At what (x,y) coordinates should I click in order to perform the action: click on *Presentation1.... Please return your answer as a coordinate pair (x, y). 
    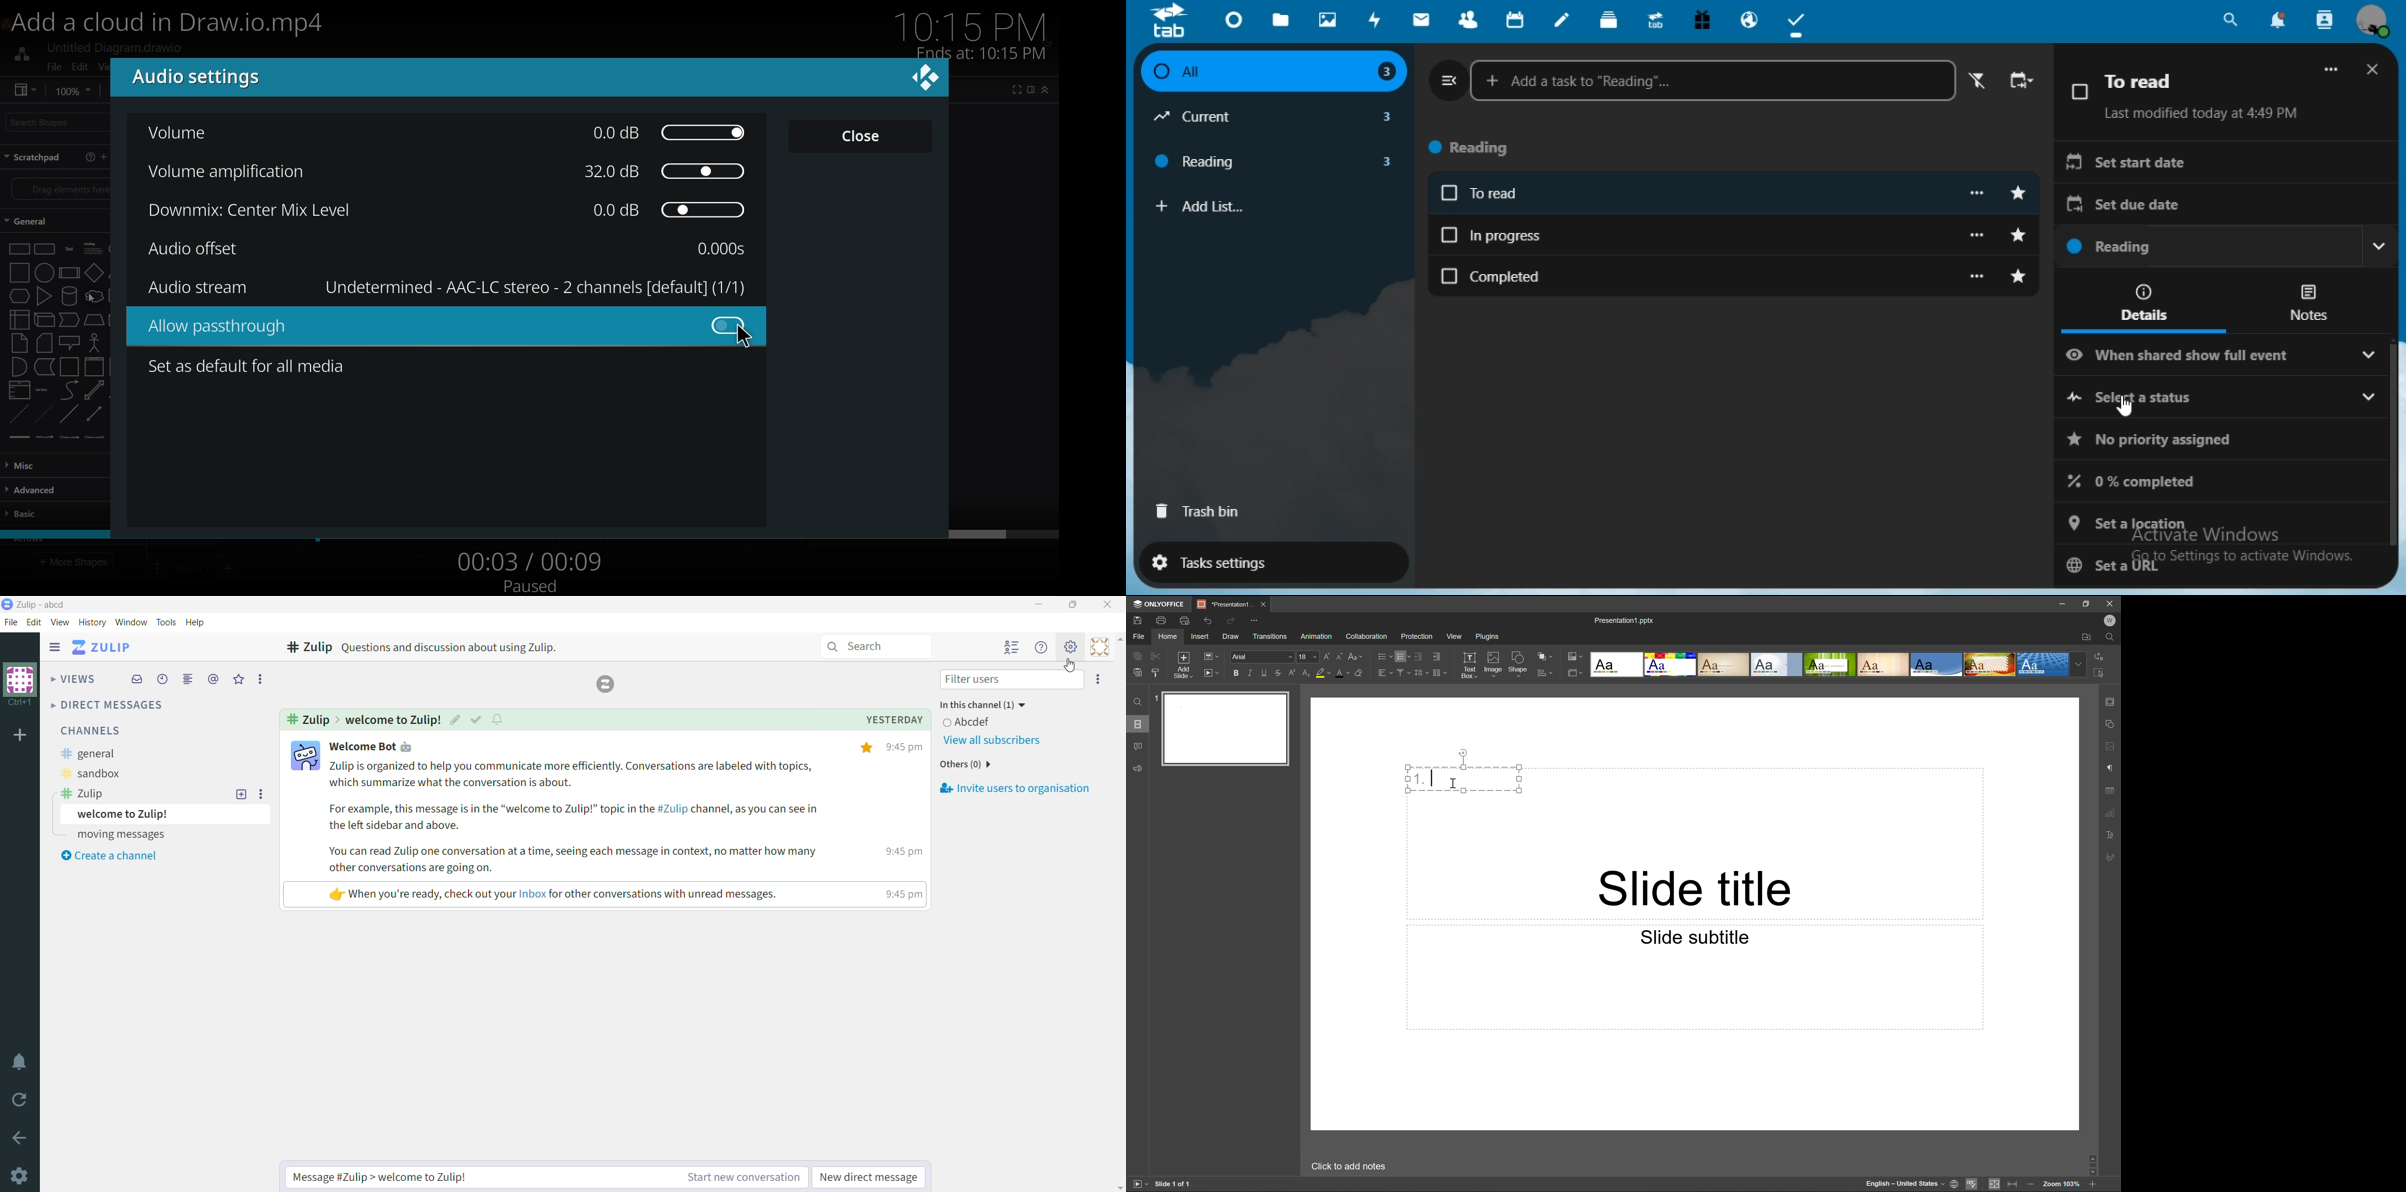
    Looking at the image, I should click on (1227, 605).